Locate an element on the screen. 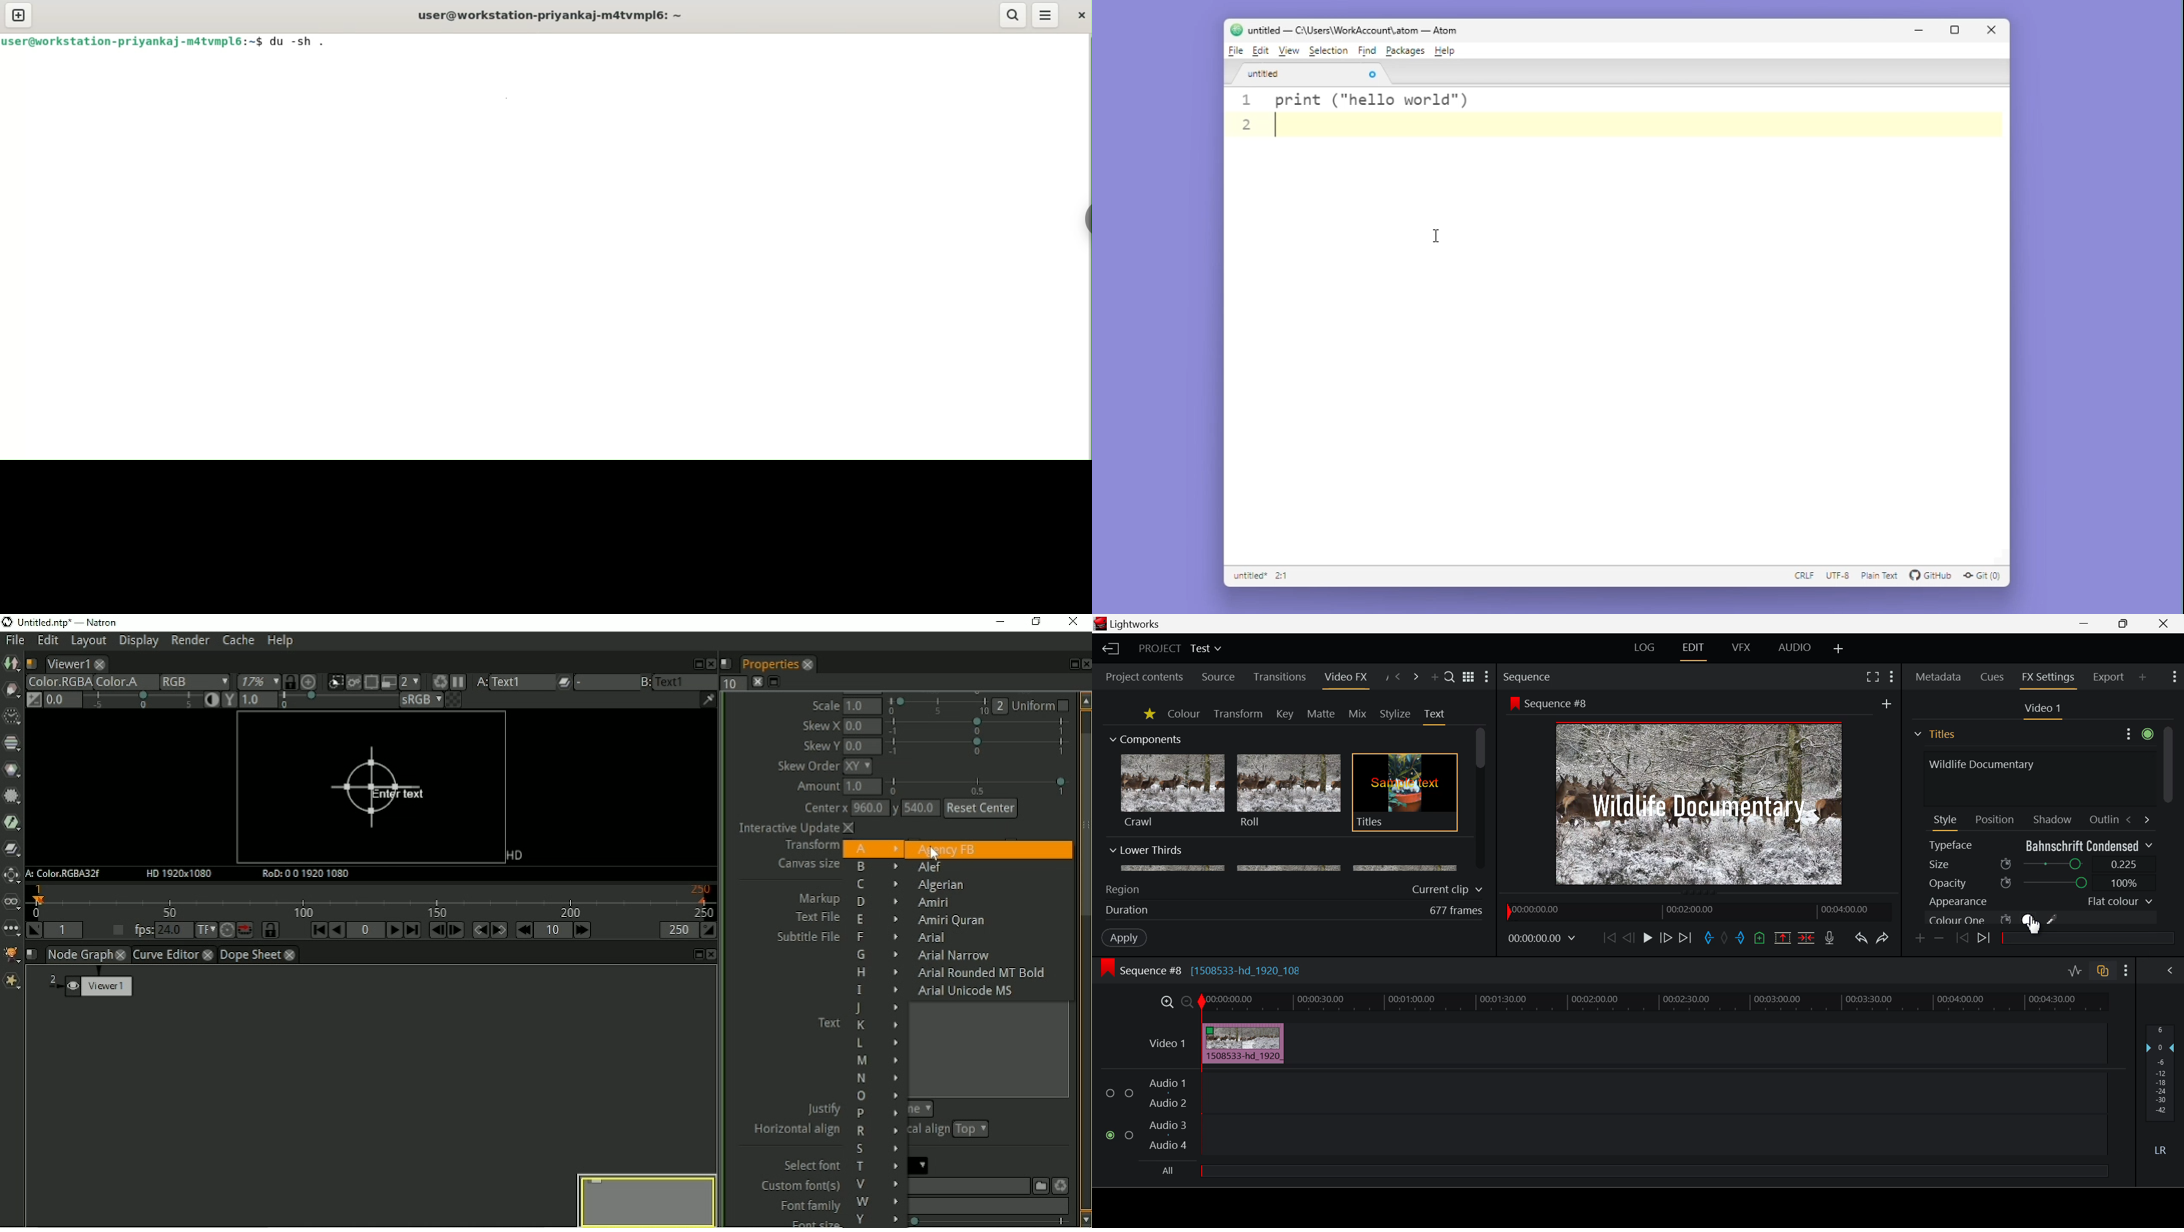 The height and width of the screenshot is (1232, 2184). Text Size Updated in Preview is located at coordinates (1702, 806).